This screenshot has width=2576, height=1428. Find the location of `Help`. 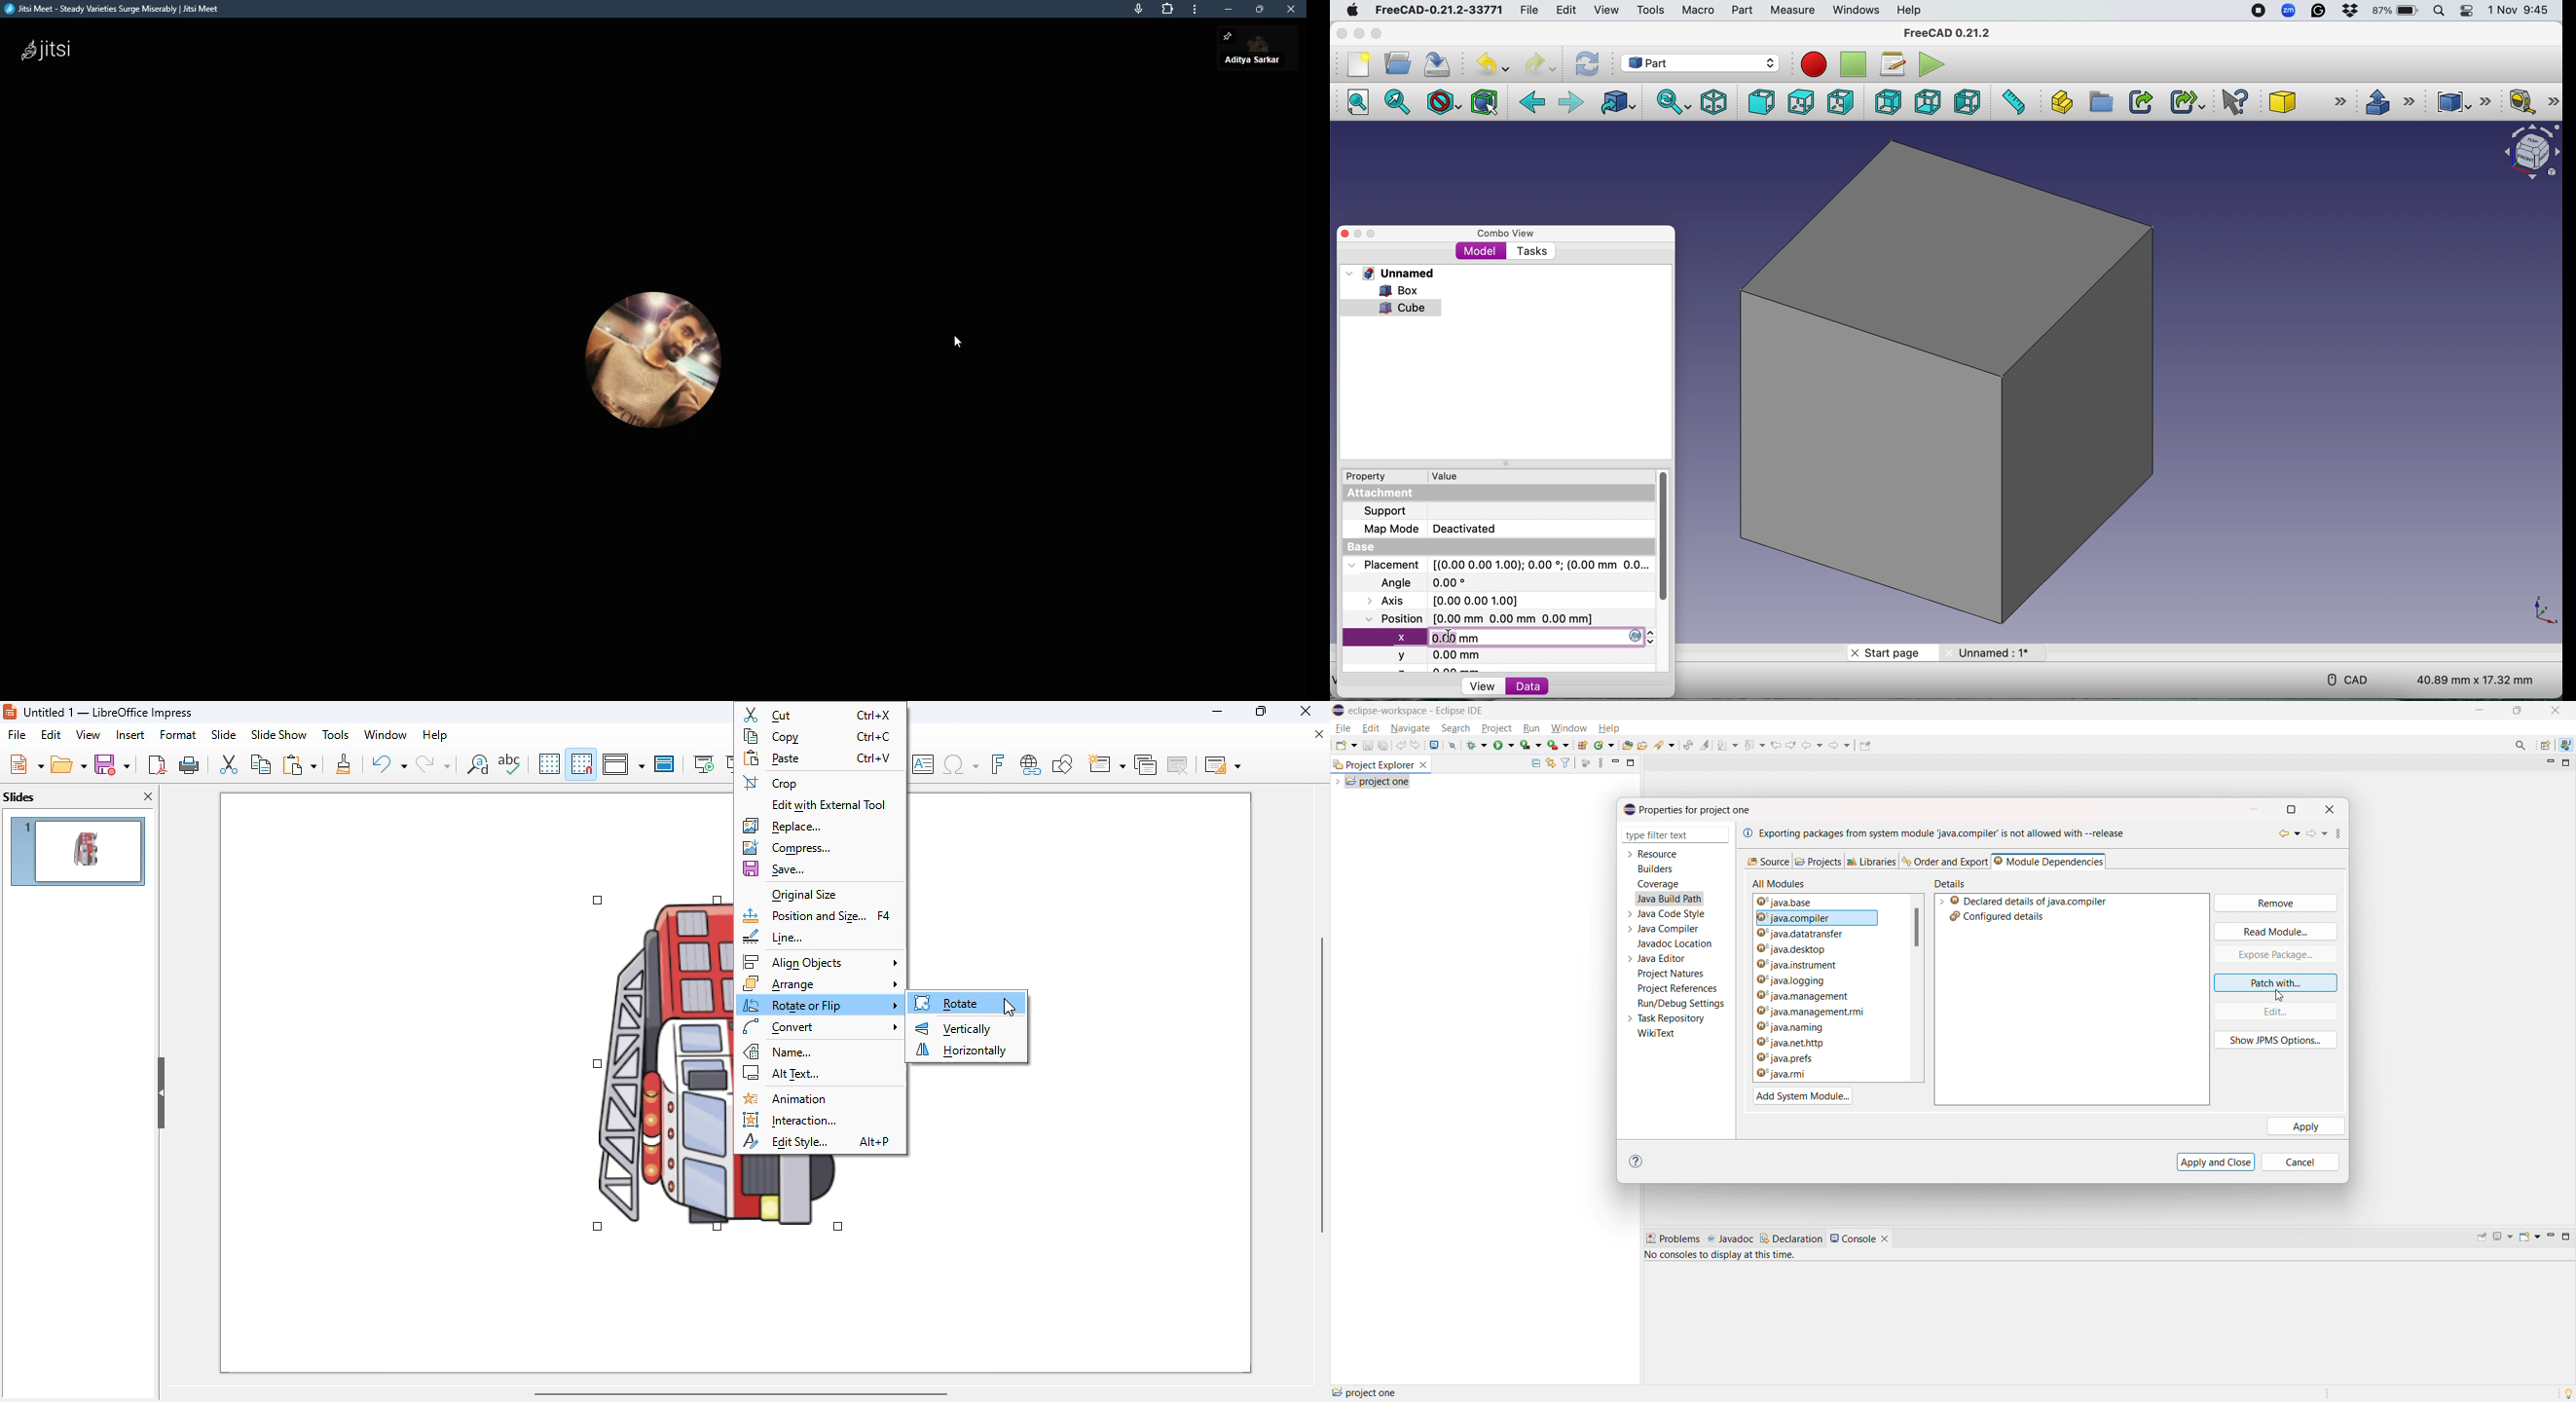

Help is located at coordinates (1910, 9).